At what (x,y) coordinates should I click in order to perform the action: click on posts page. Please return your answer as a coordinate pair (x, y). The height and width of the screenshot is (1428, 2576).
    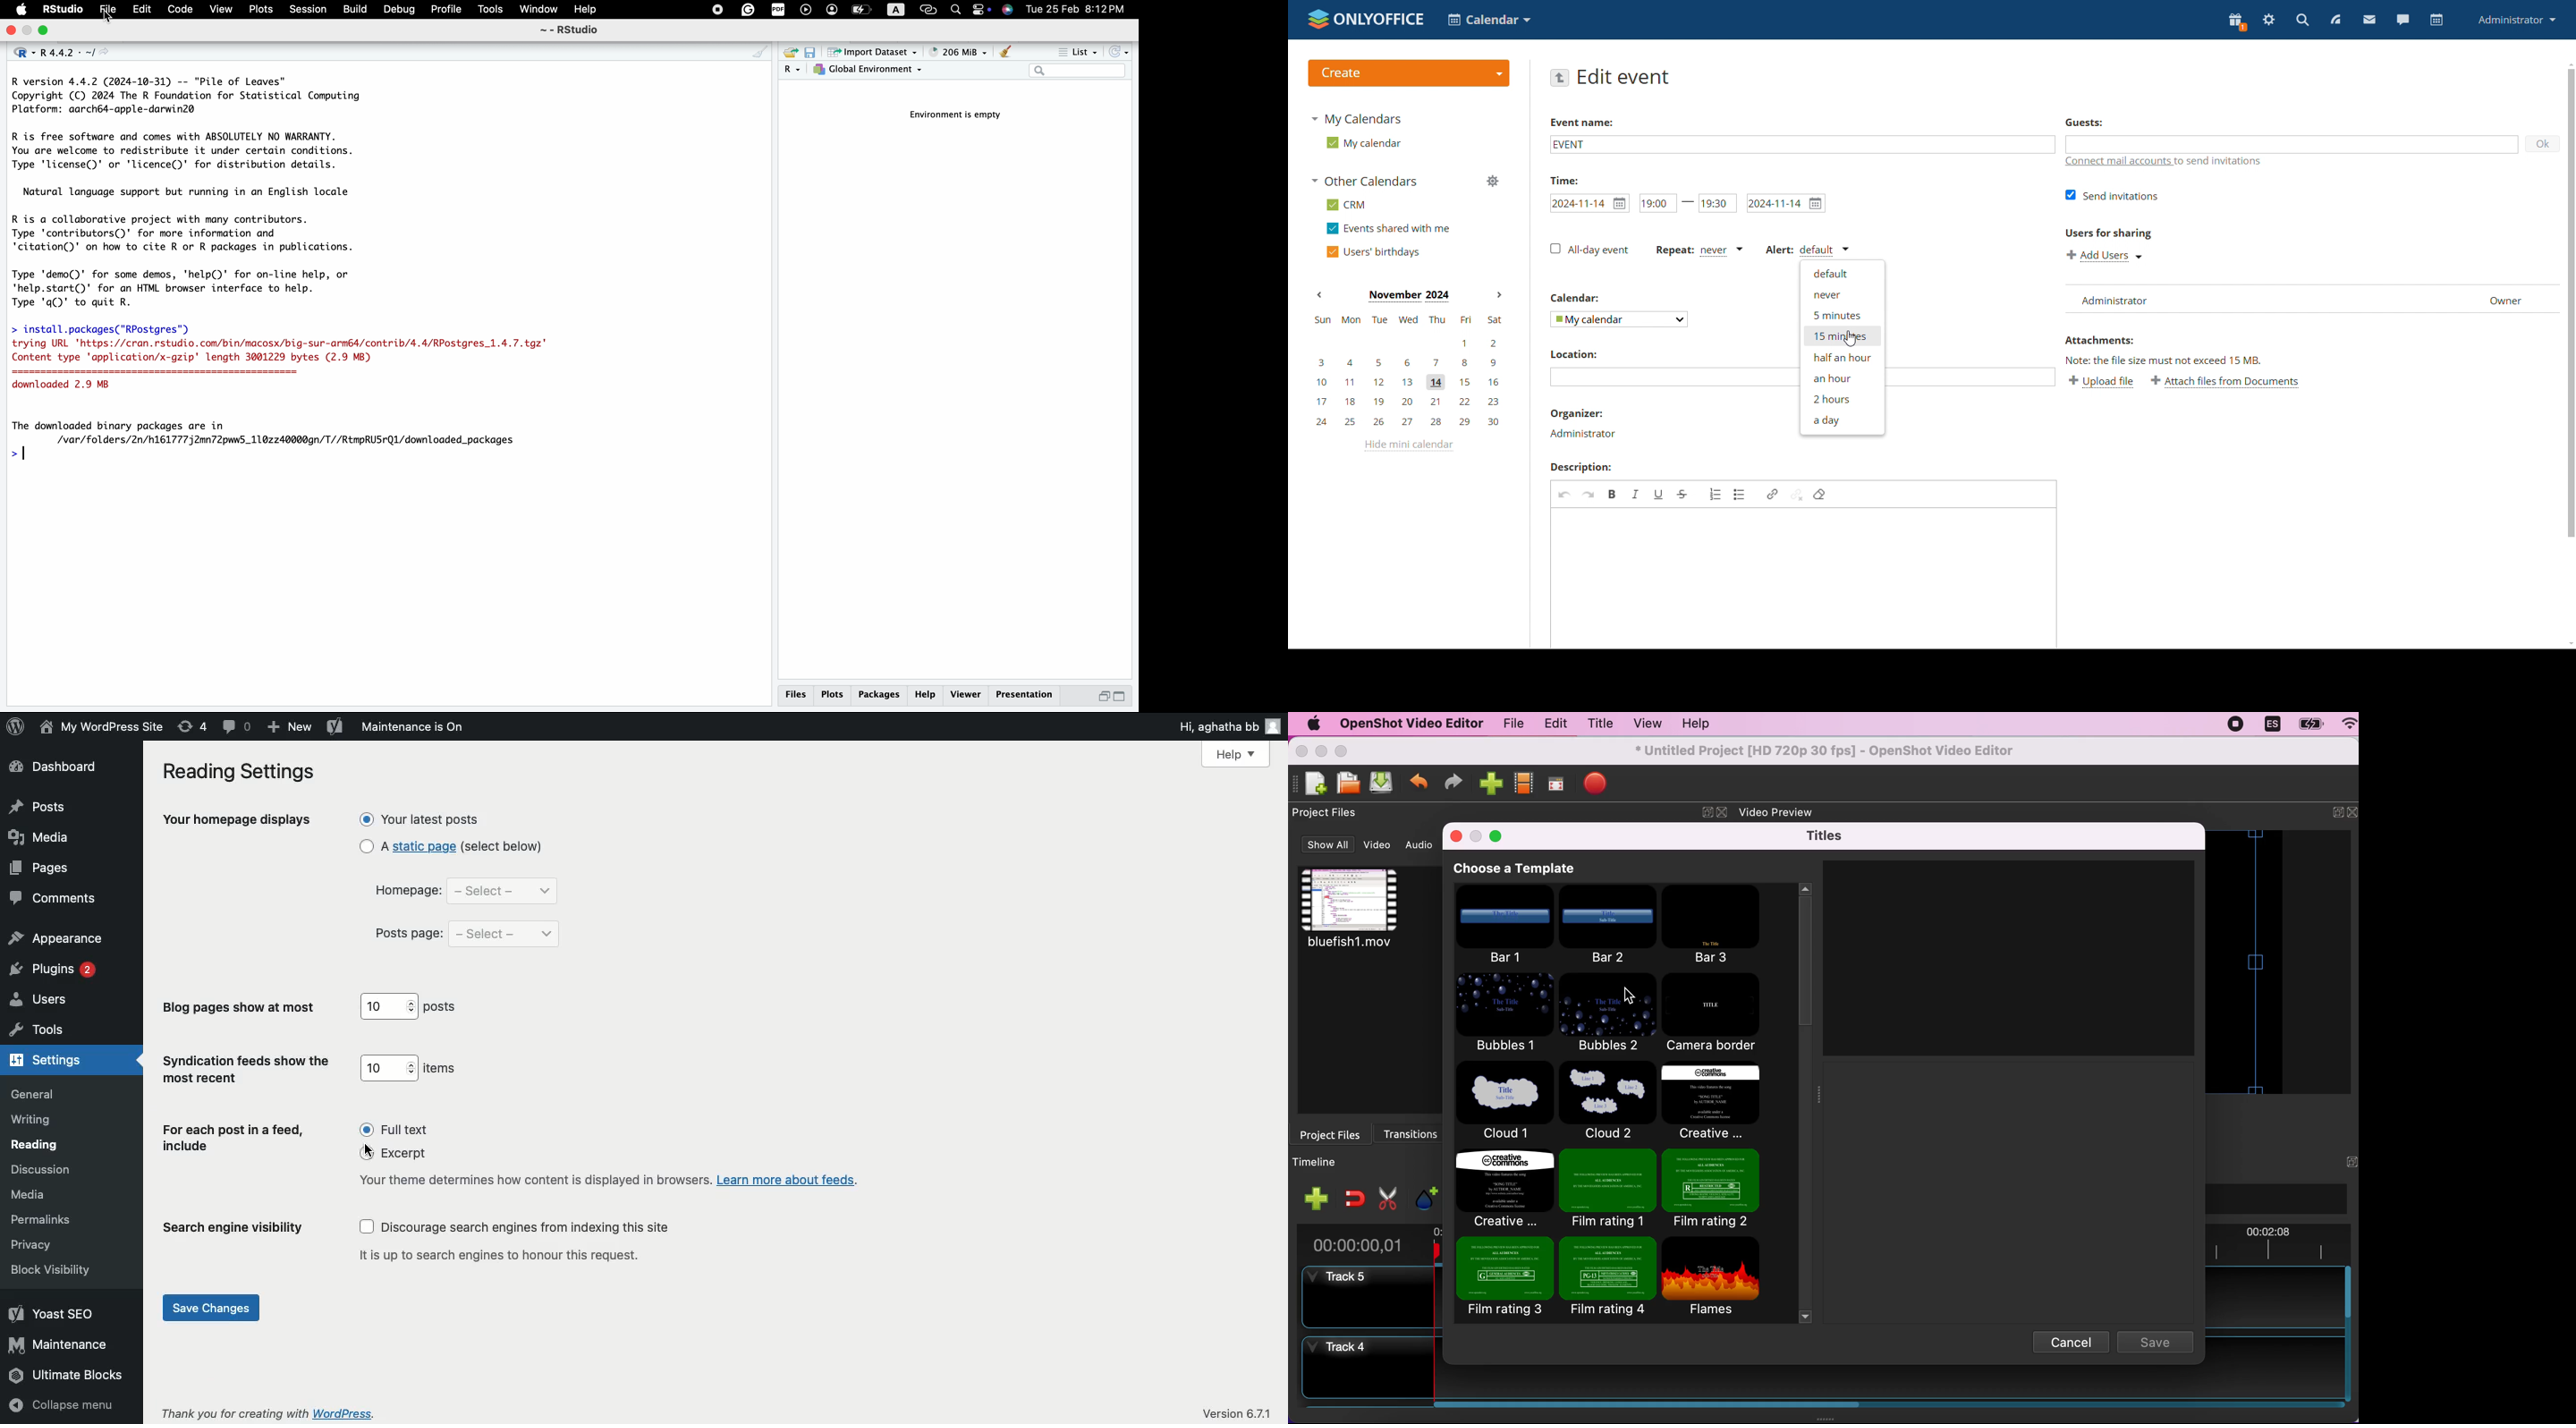
    Looking at the image, I should click on (410, 937).